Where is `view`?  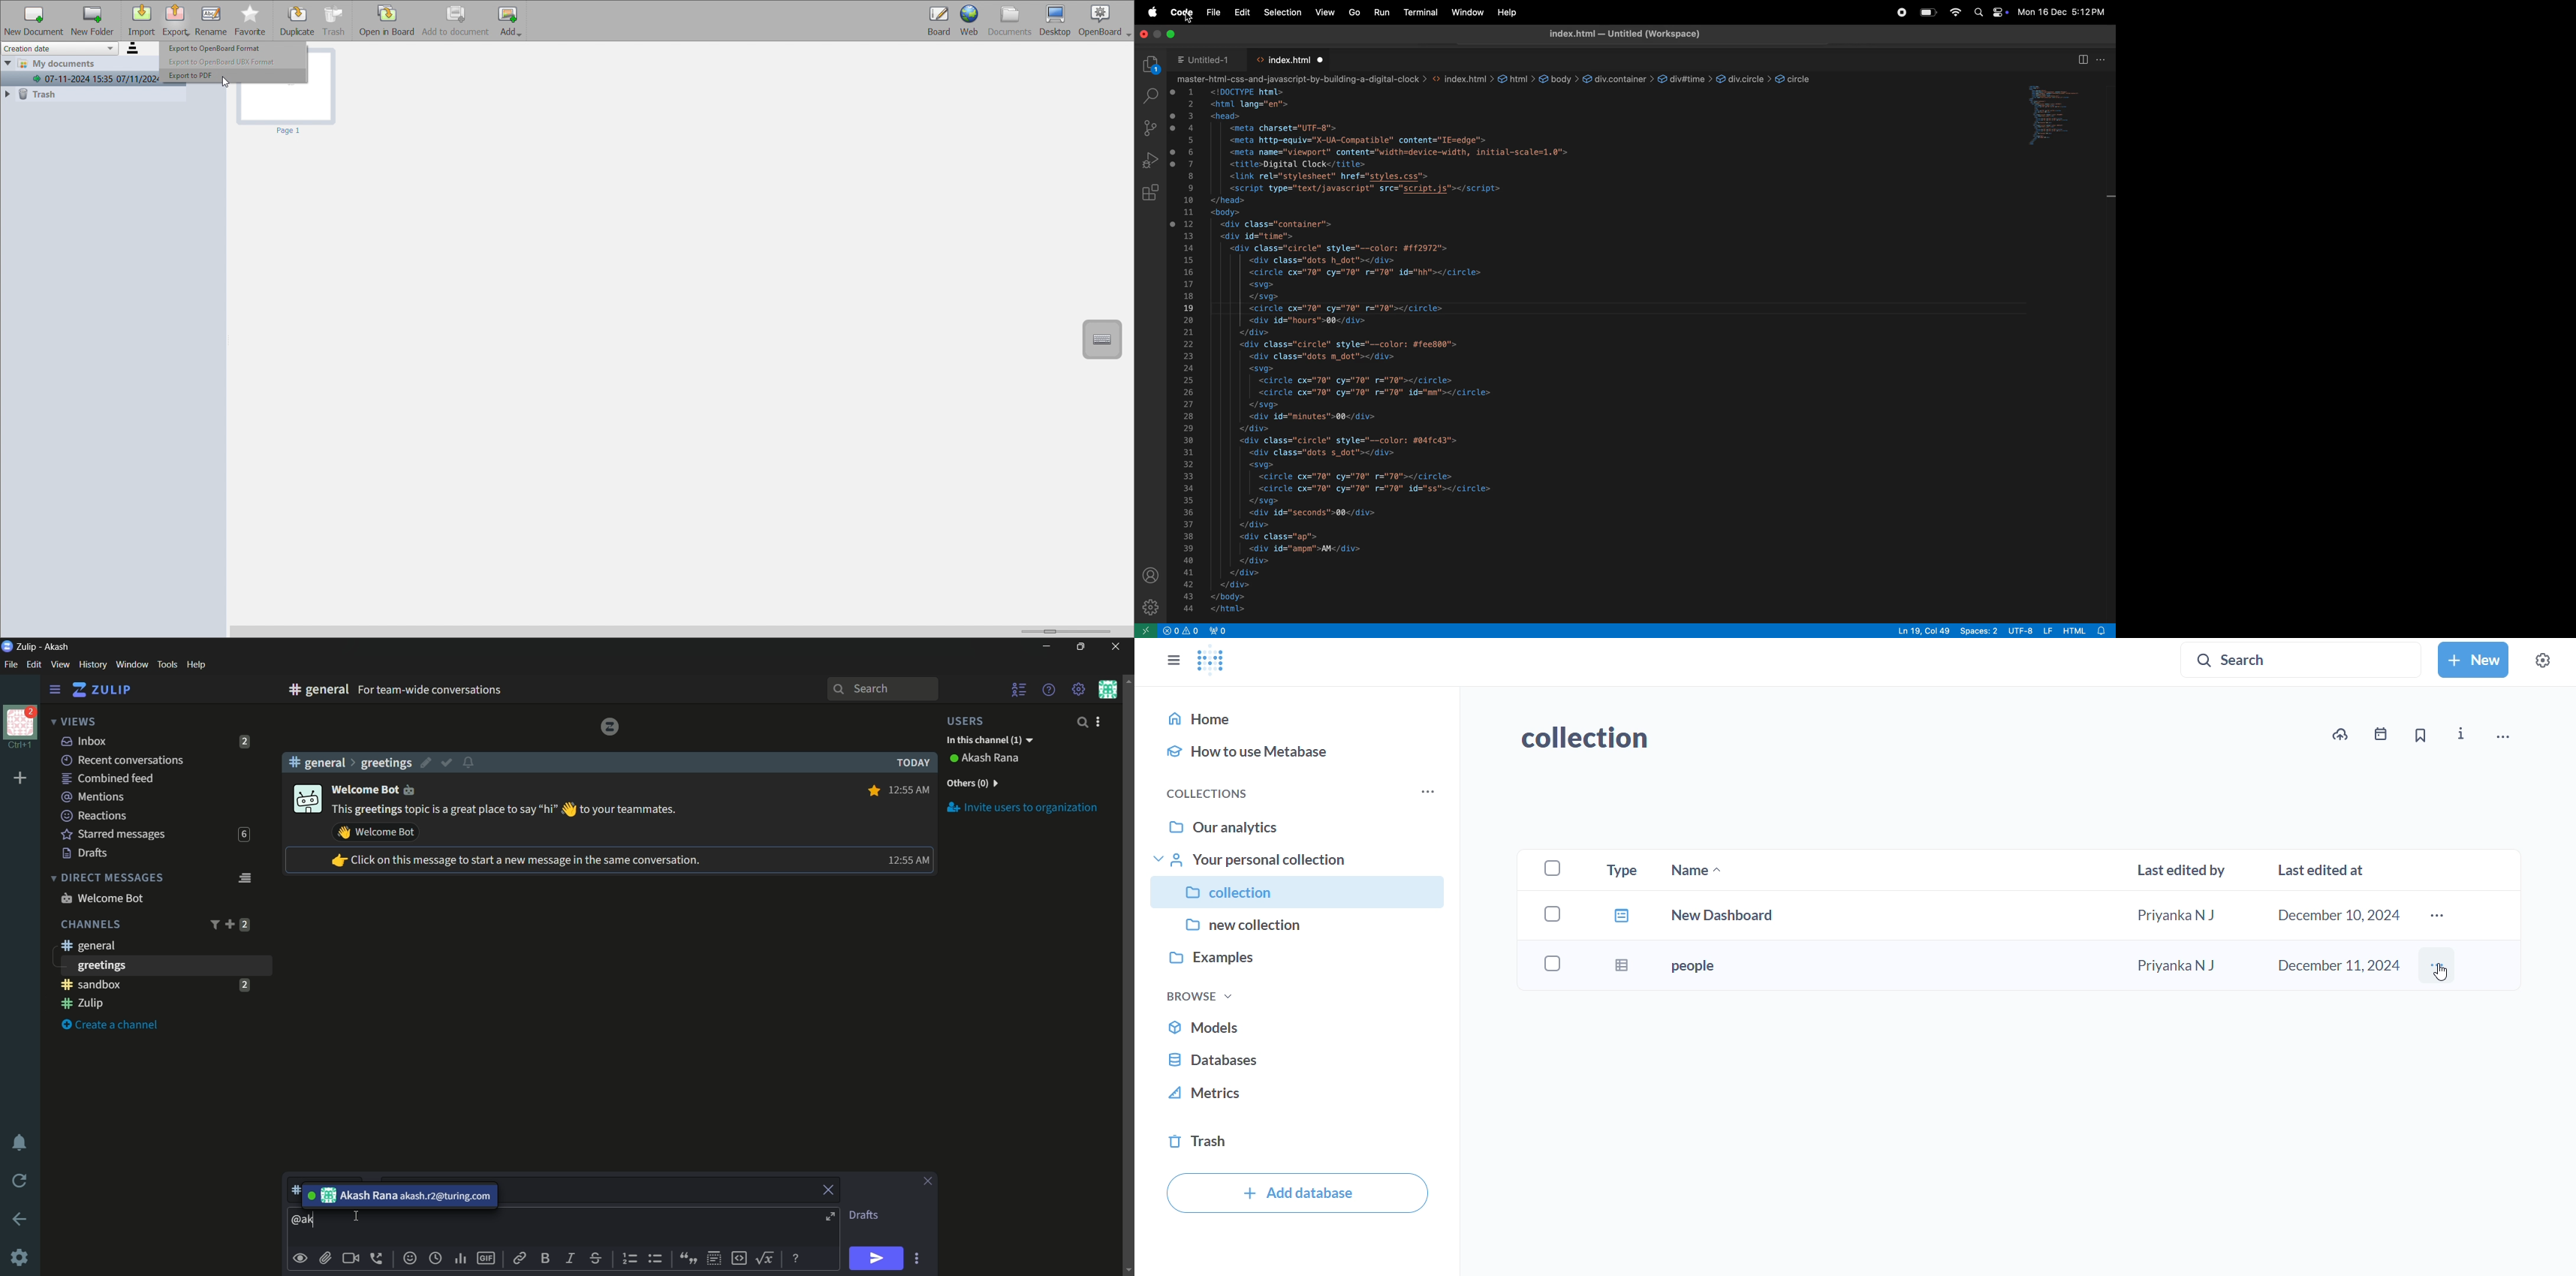
view is located at coordinates (1326, 12).